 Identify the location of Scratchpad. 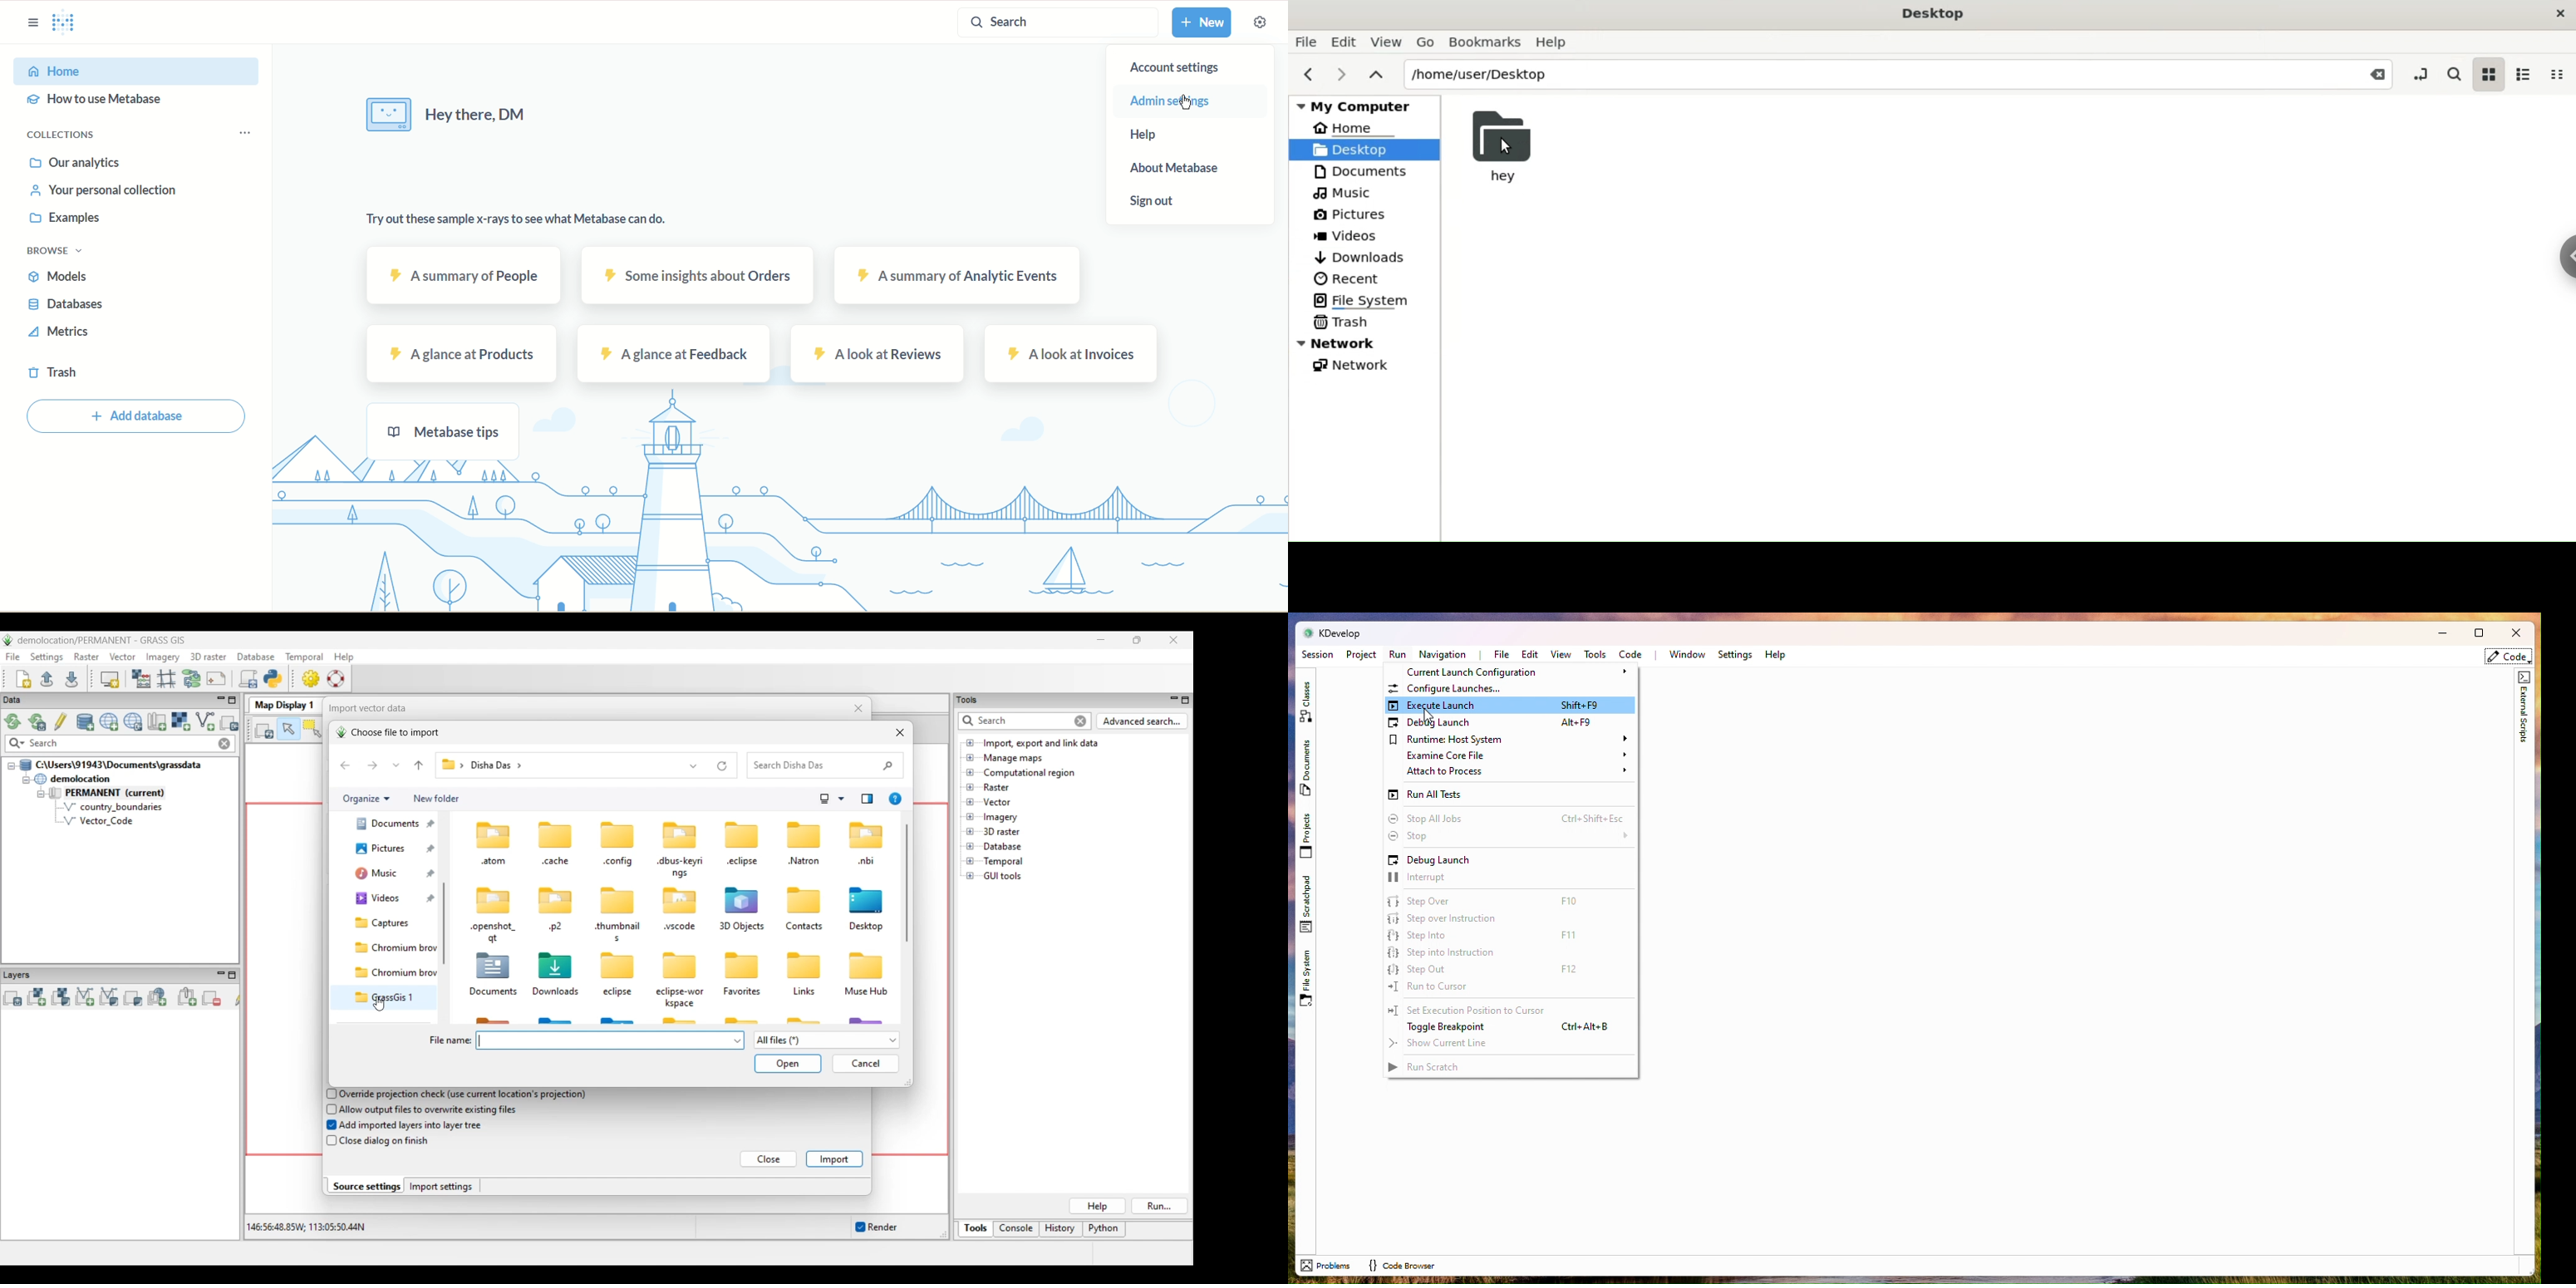
(1309, 903).